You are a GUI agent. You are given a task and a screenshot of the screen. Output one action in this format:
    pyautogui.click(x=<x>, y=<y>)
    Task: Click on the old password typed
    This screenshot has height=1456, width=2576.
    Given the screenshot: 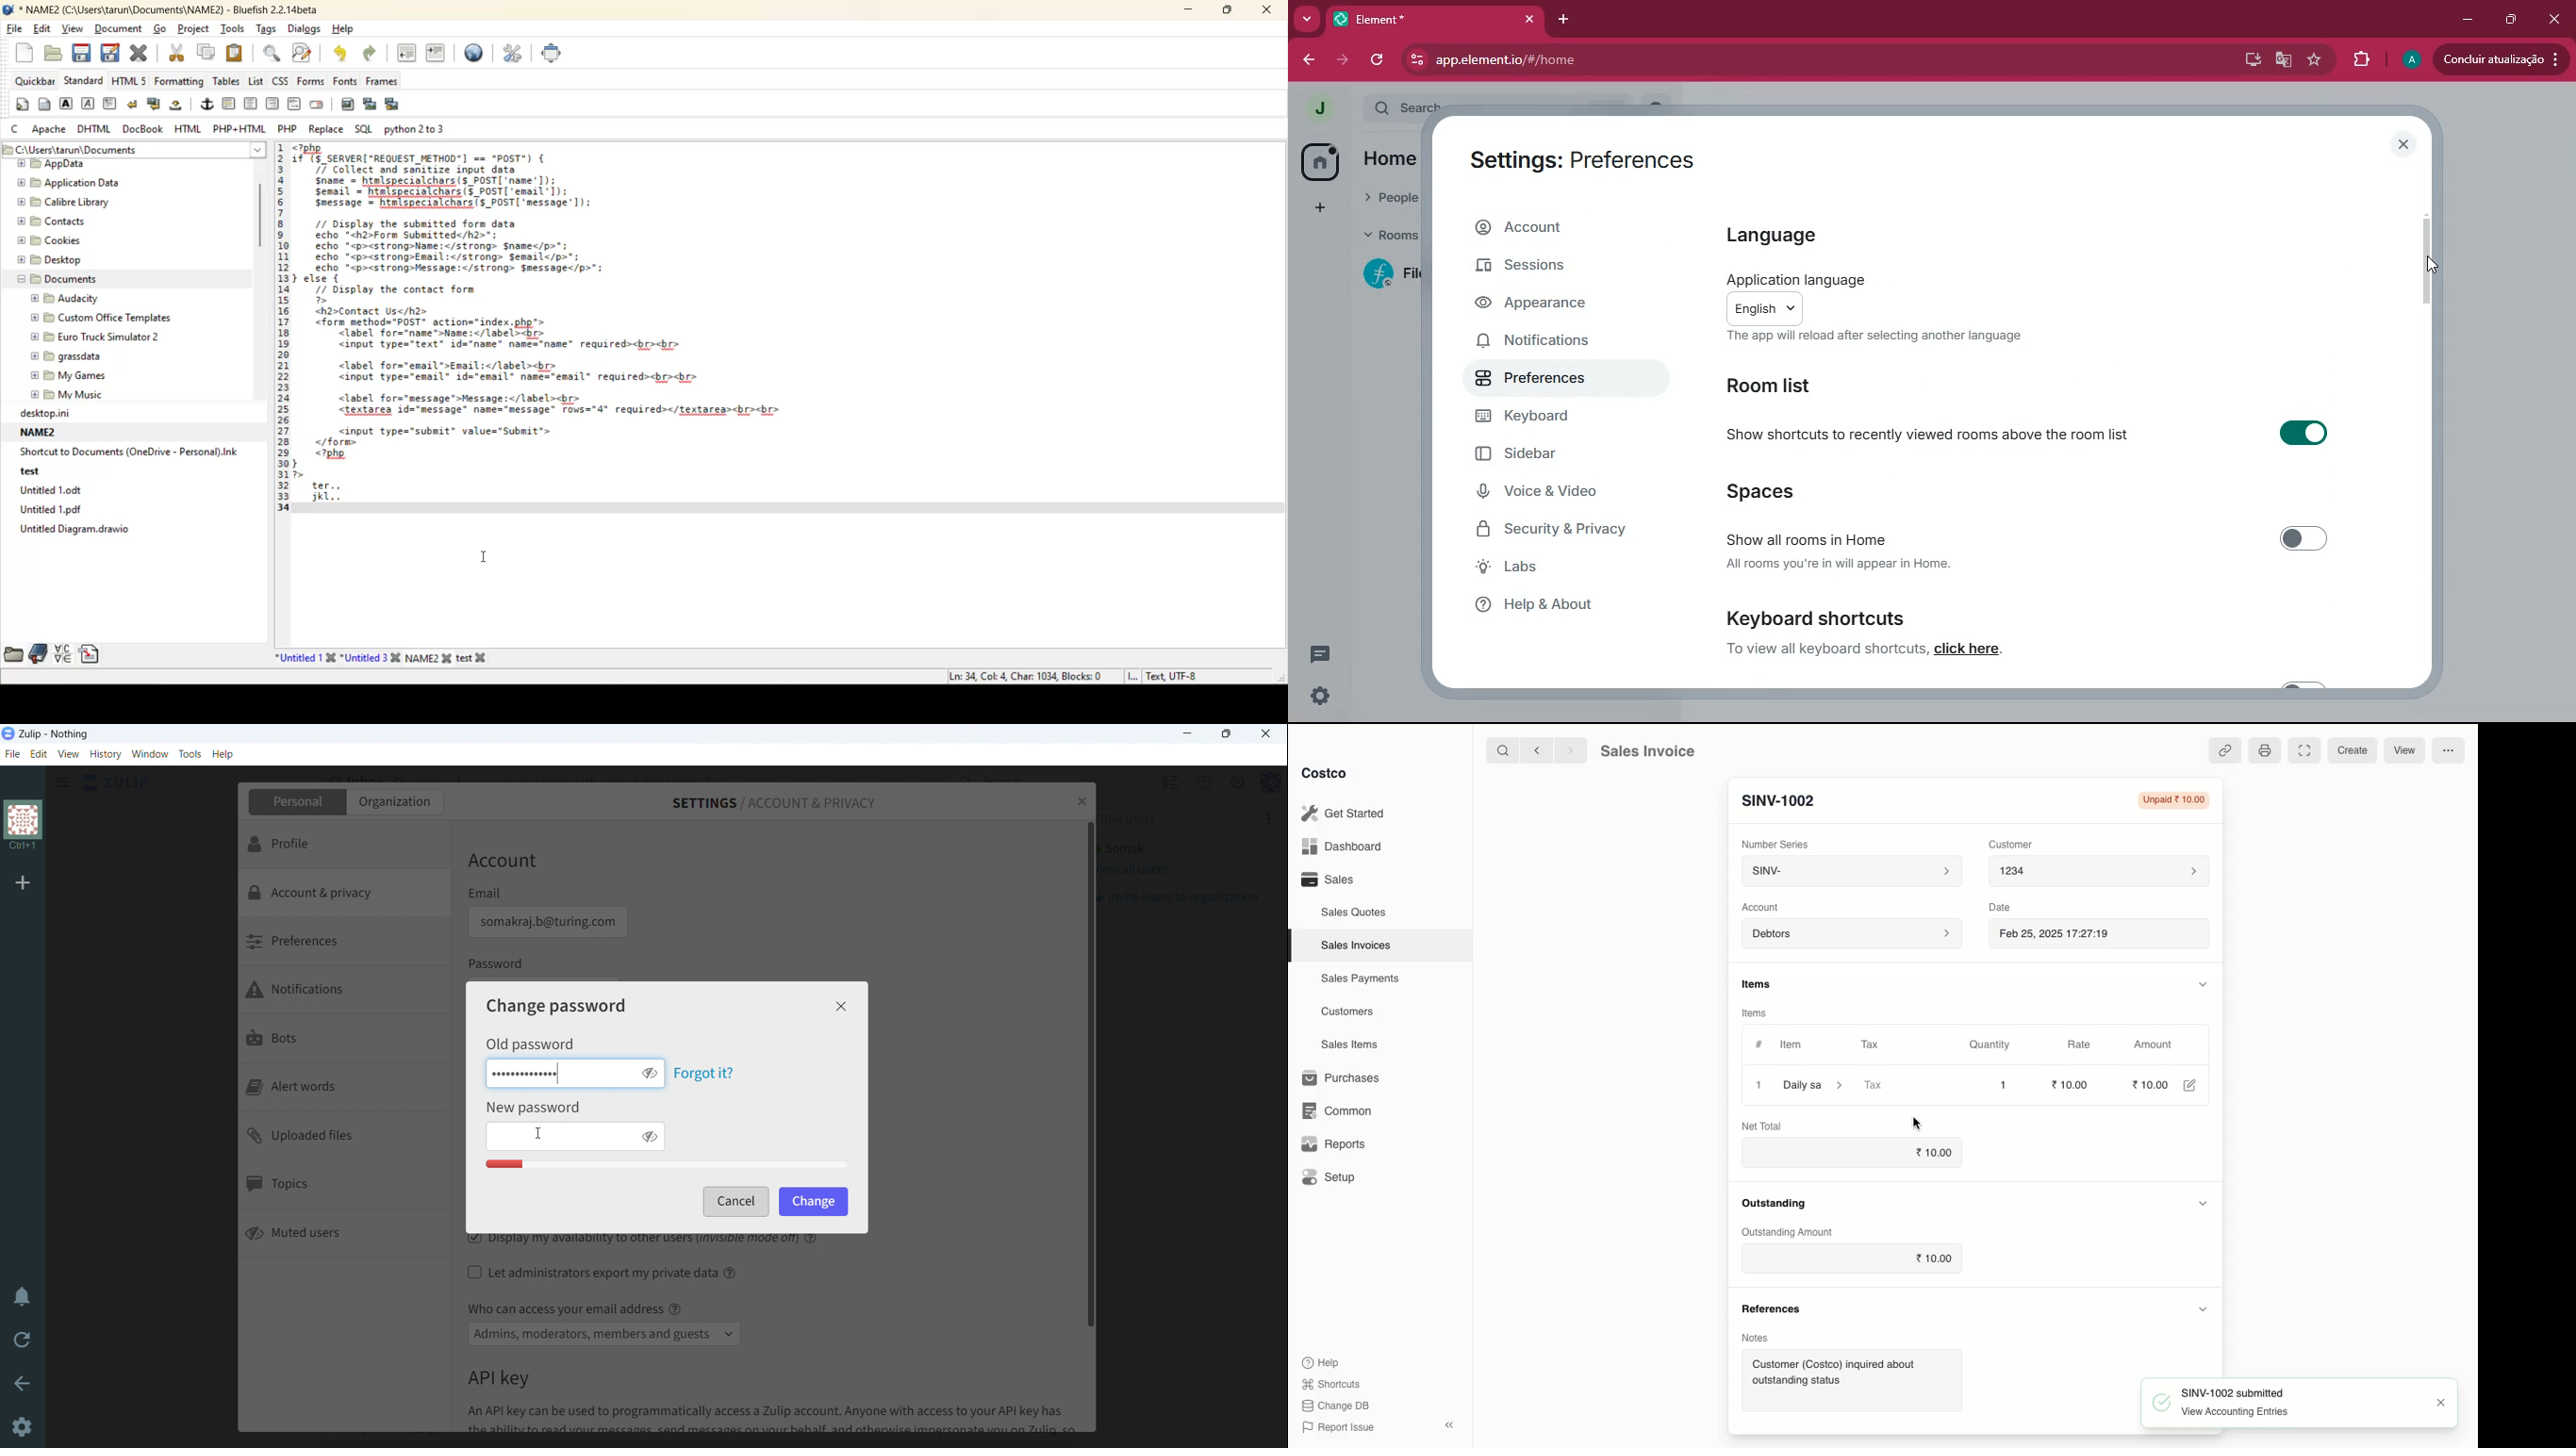 What is the action you would take?
    pyautogui.click(x=530, y=1073)
    